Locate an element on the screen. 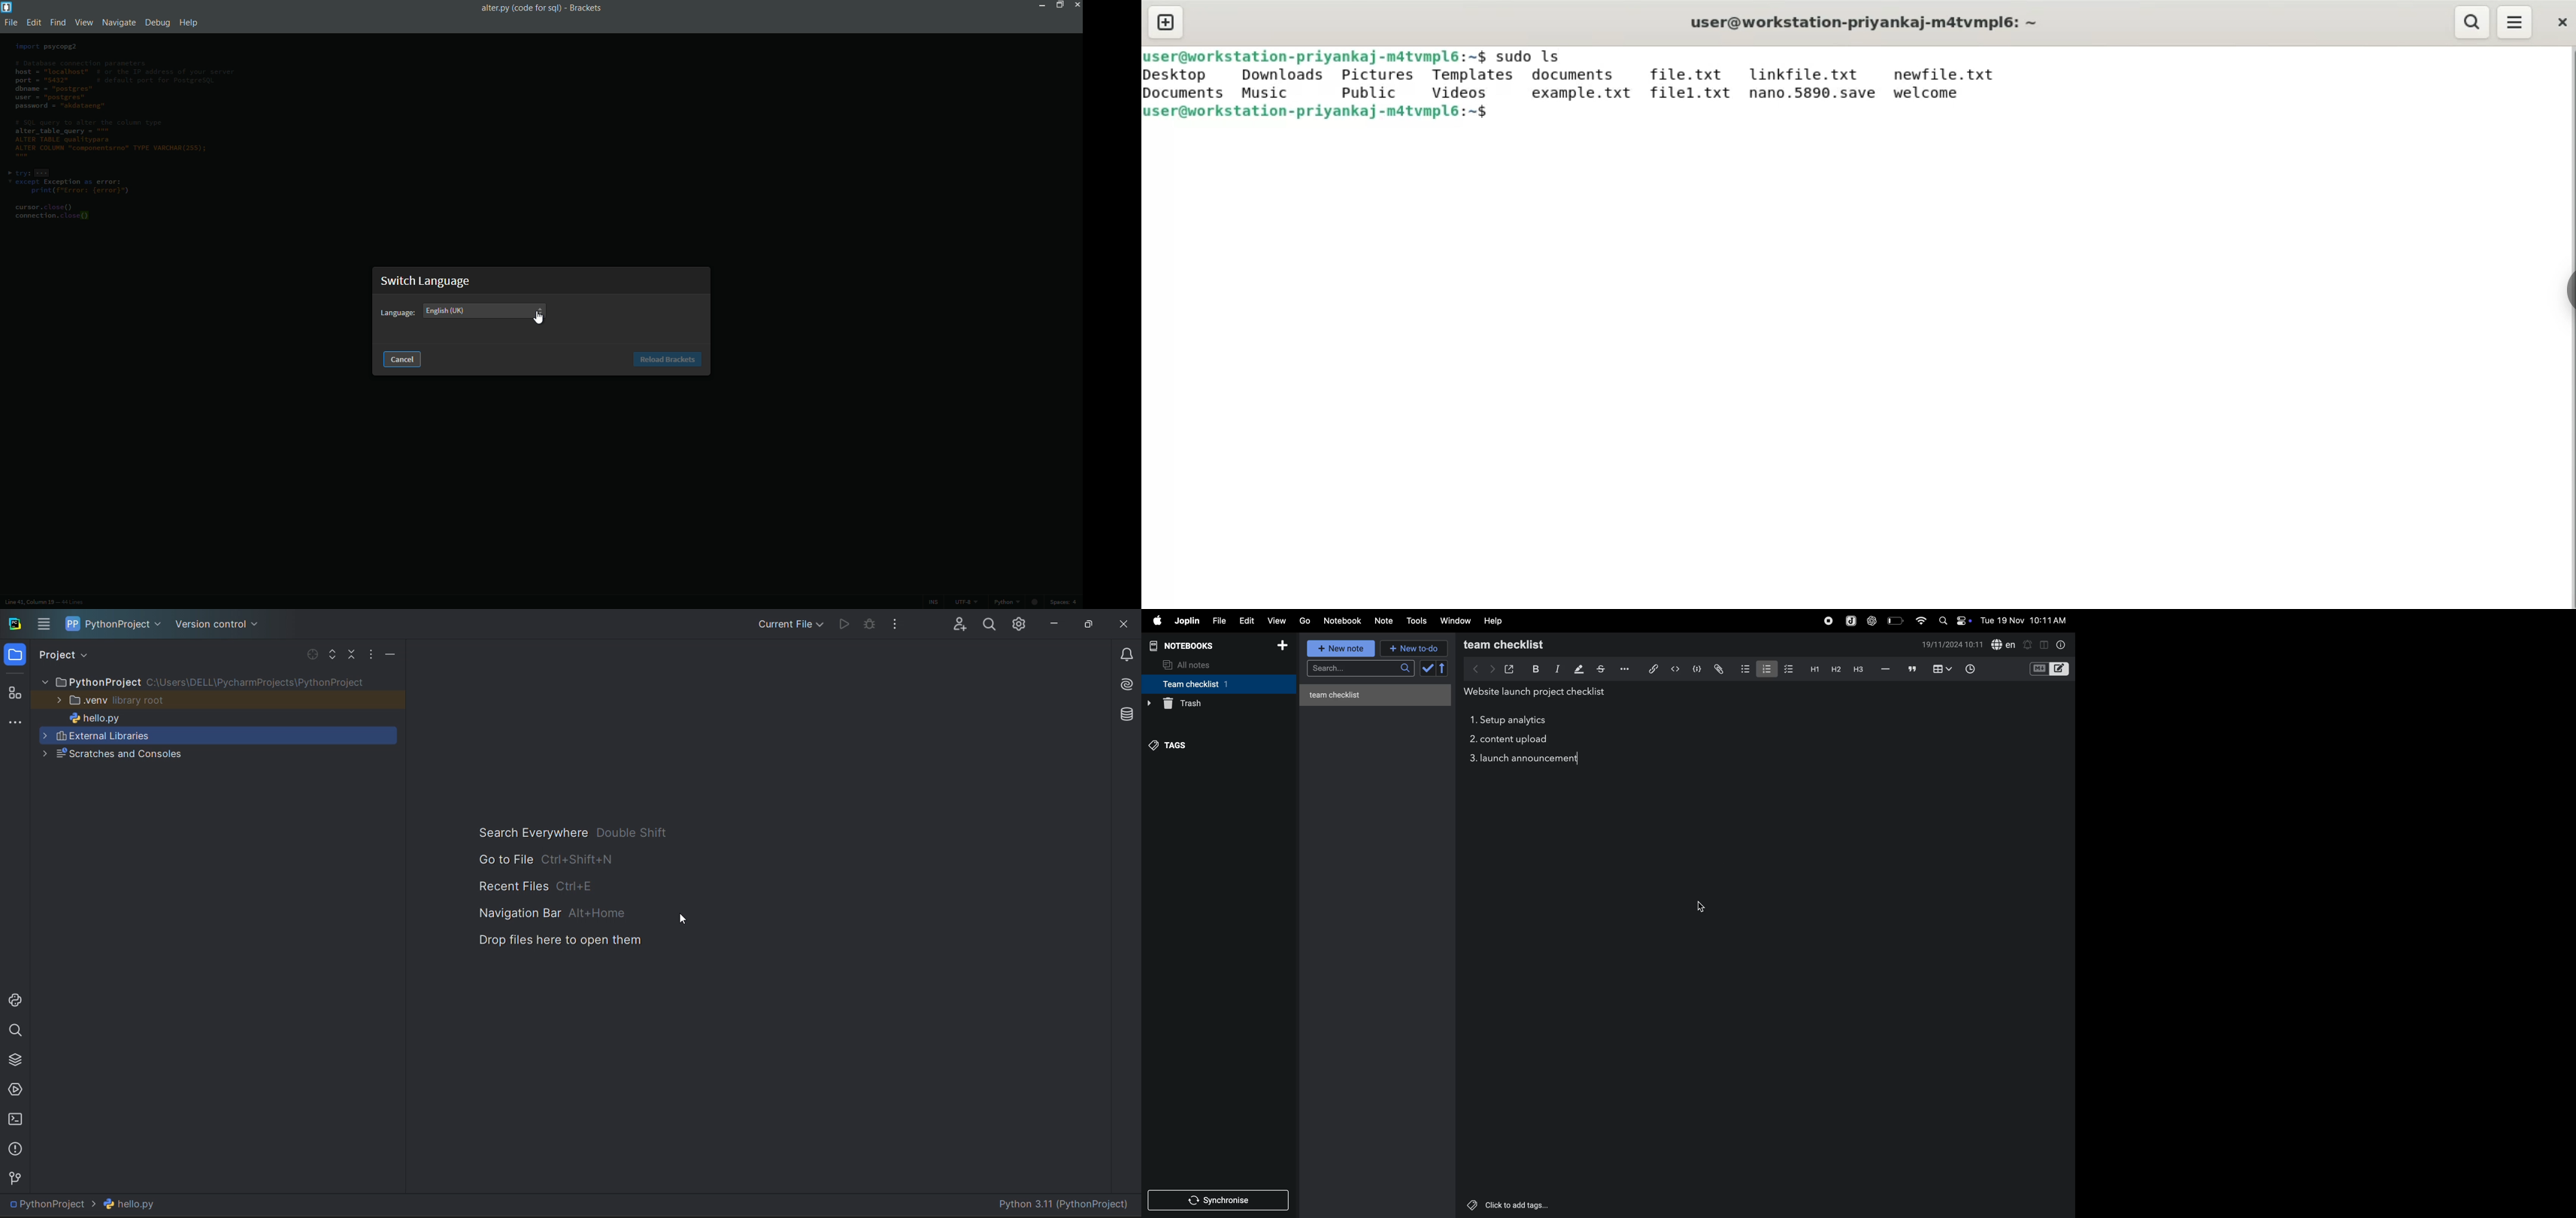 Image resolution: width=2576 pixels, height=1232 pixels. joplin is located at coordinates (1188, 621).